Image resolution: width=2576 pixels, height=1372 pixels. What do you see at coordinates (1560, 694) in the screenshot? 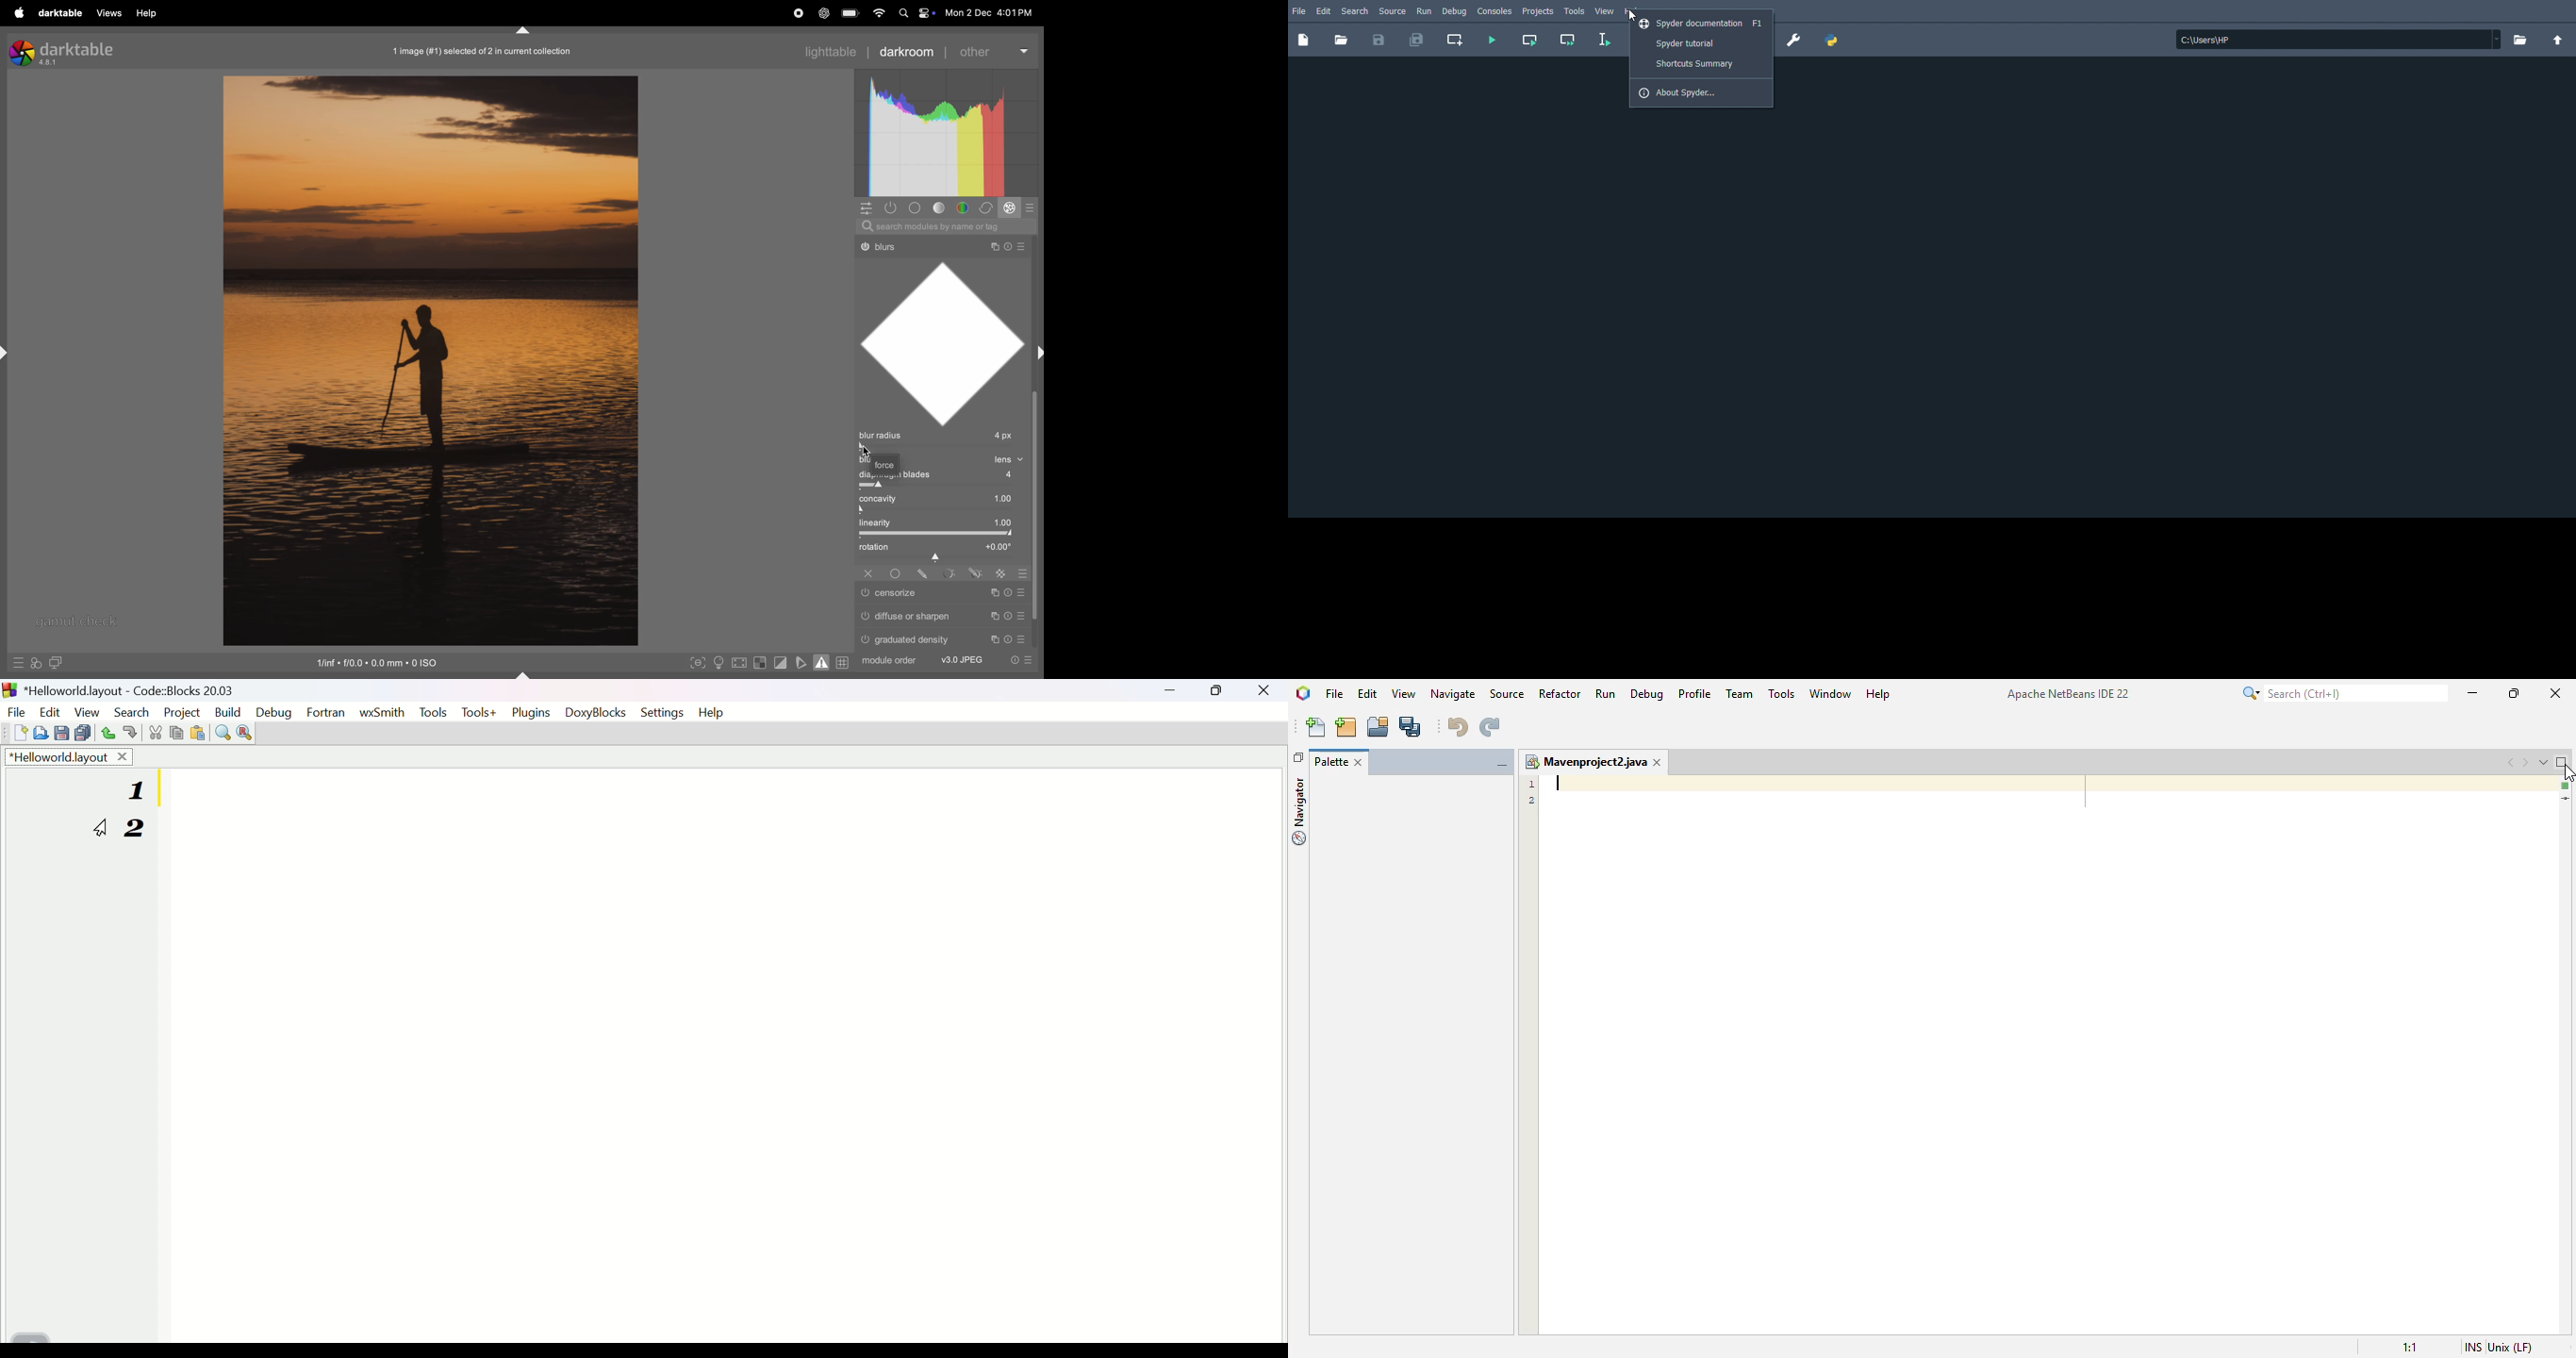
I see `refactor` at bounding box center [1560, 694].